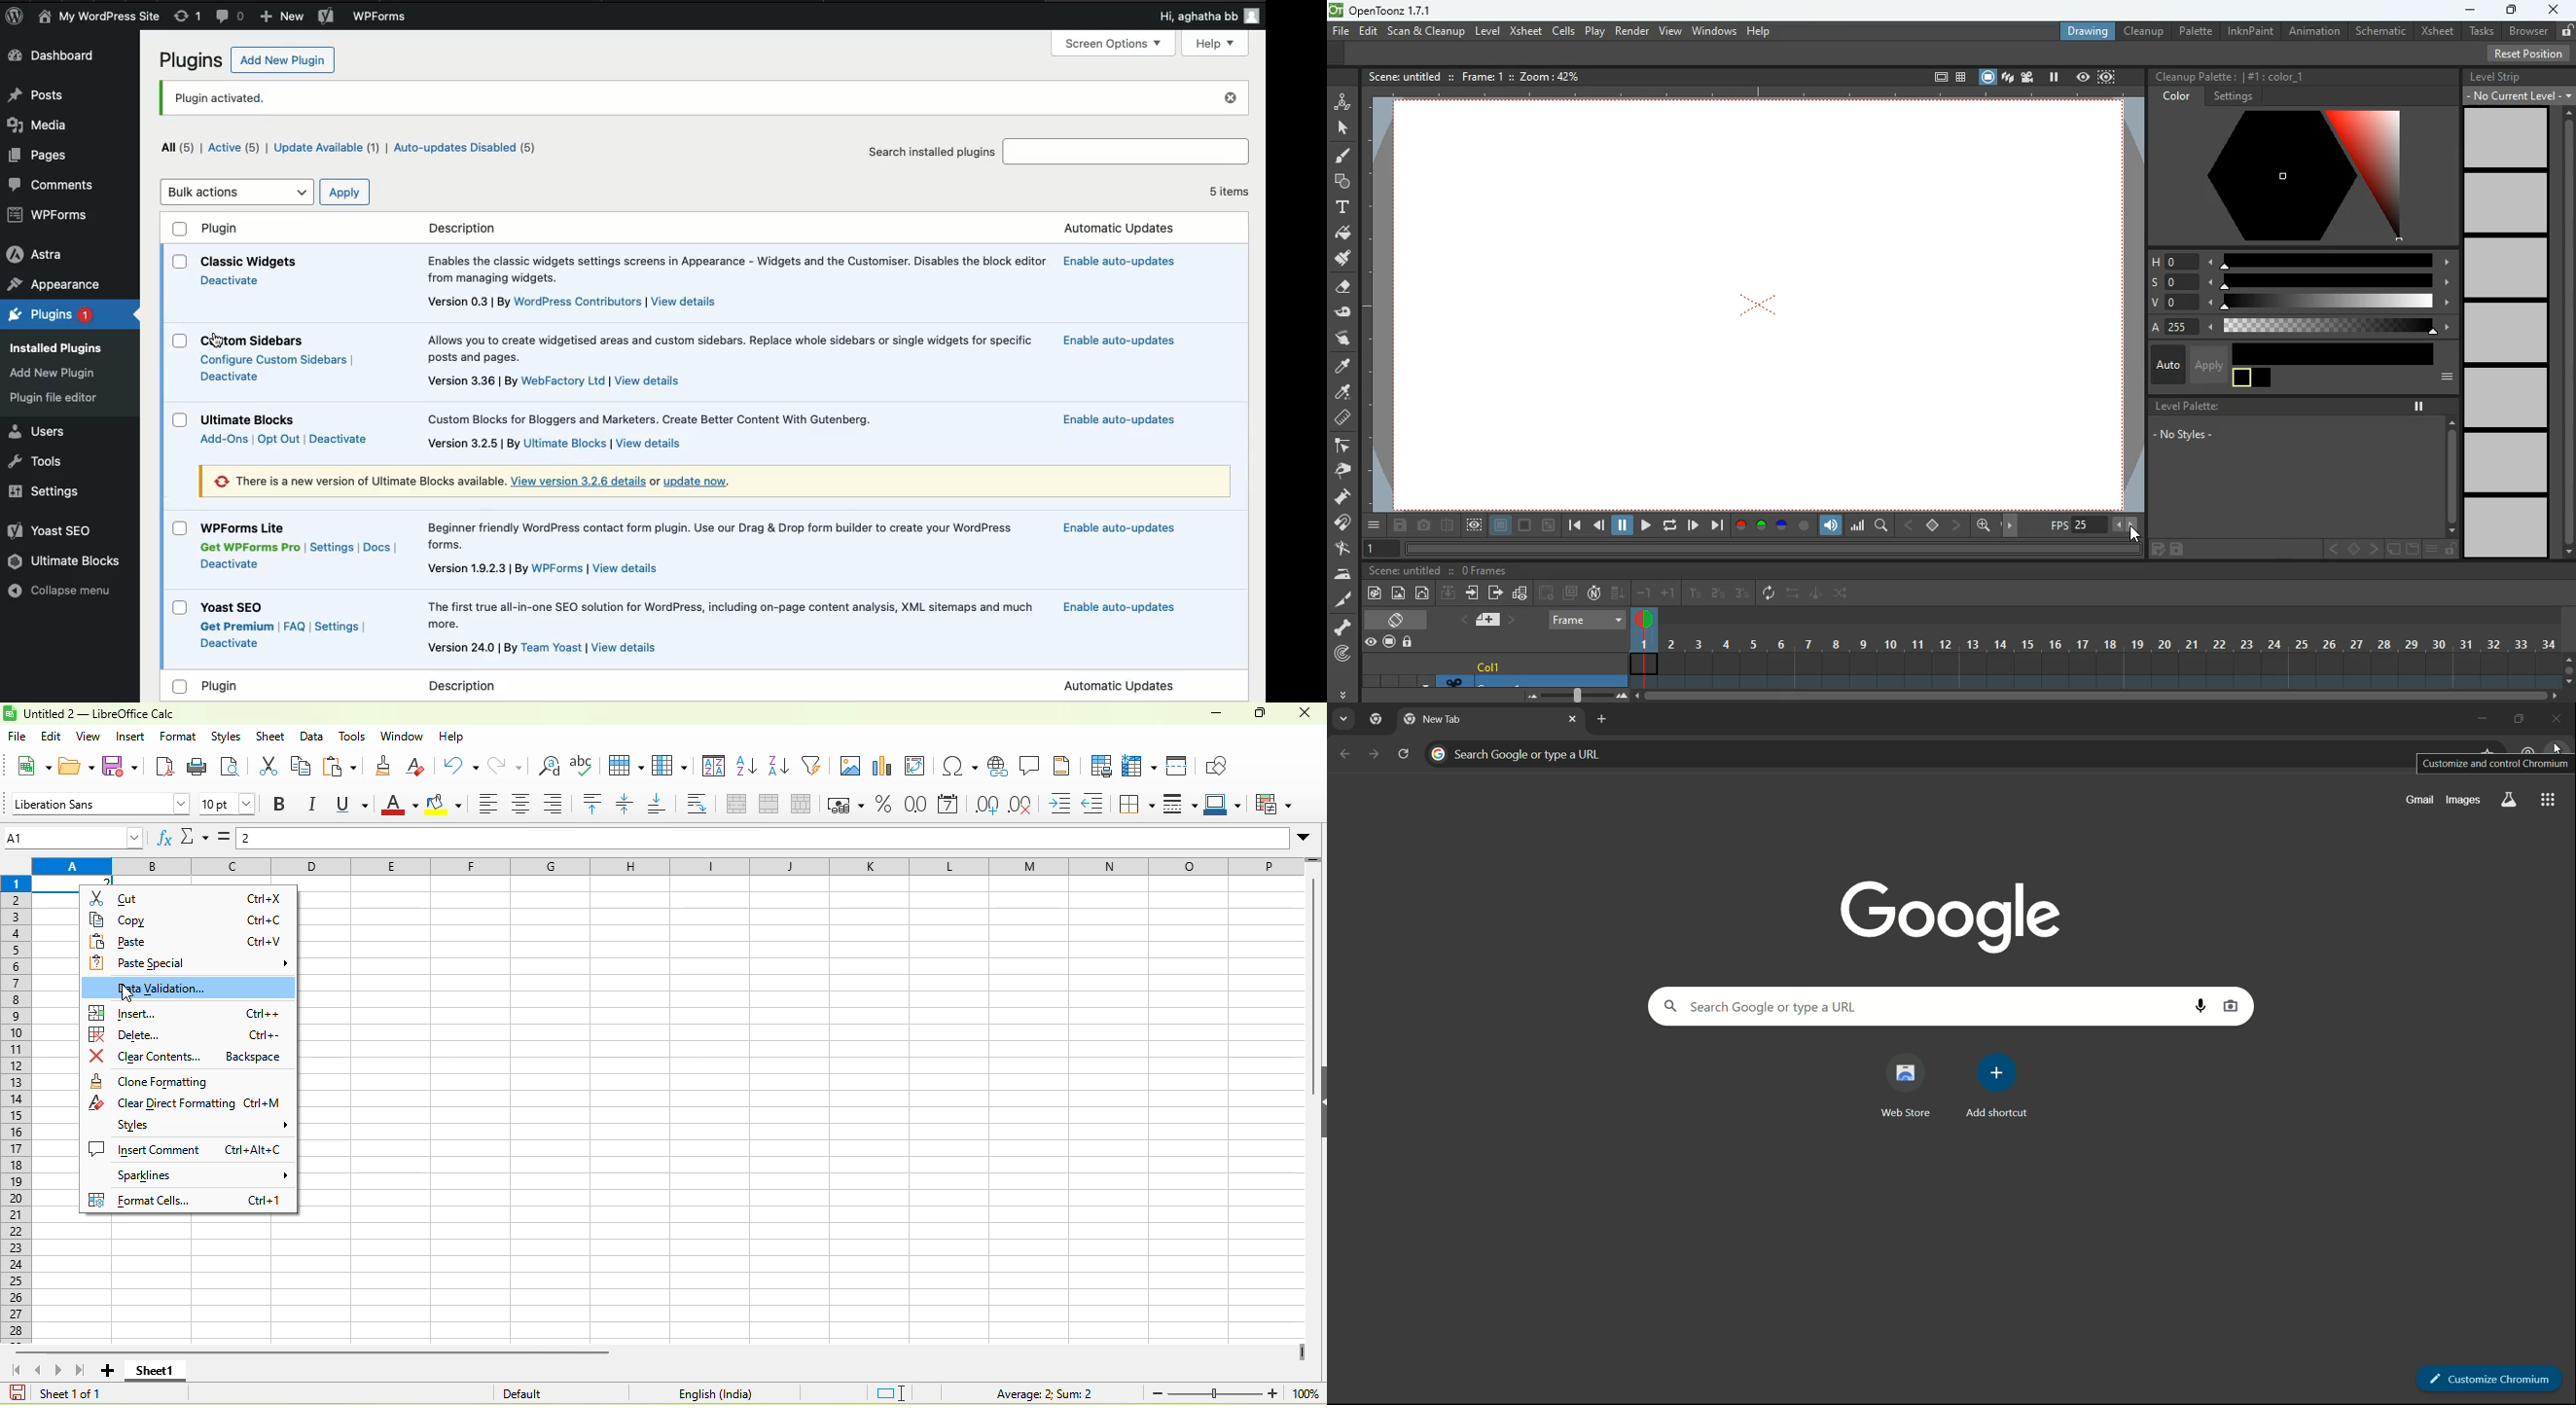  I want to click on chrome icon, so click(1376, 720).